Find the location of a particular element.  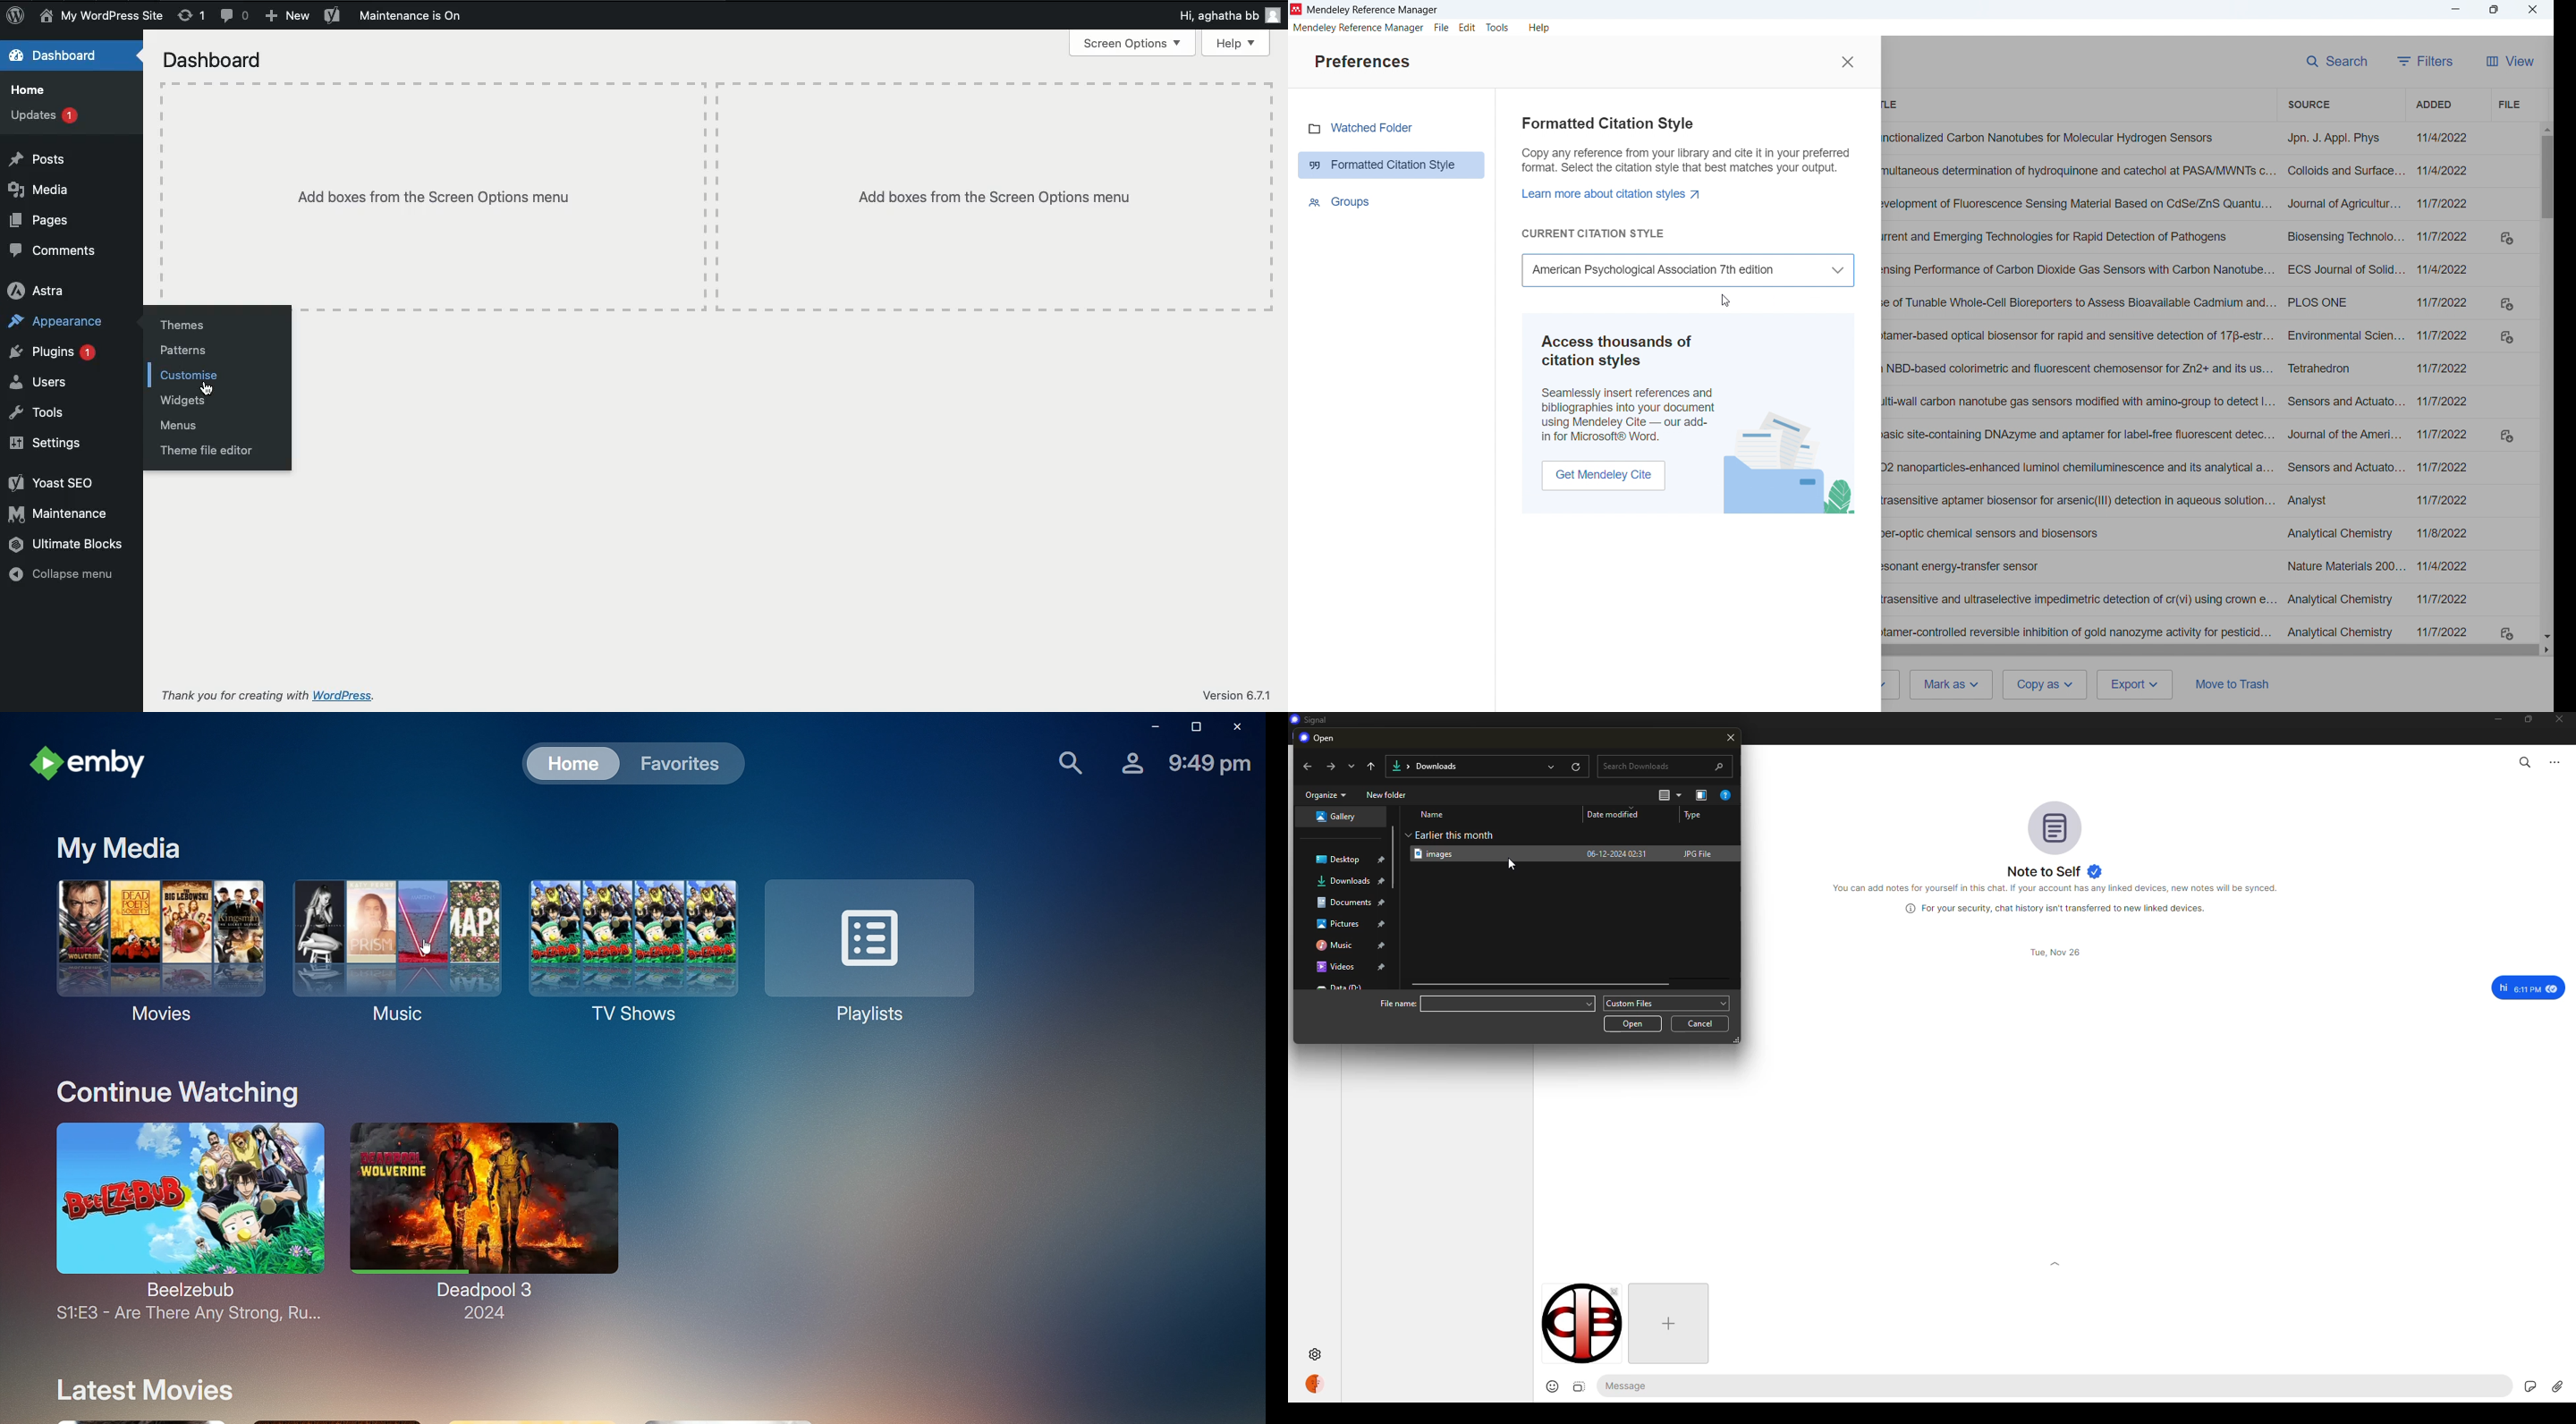

Themes is located at coordinates (183, 326).